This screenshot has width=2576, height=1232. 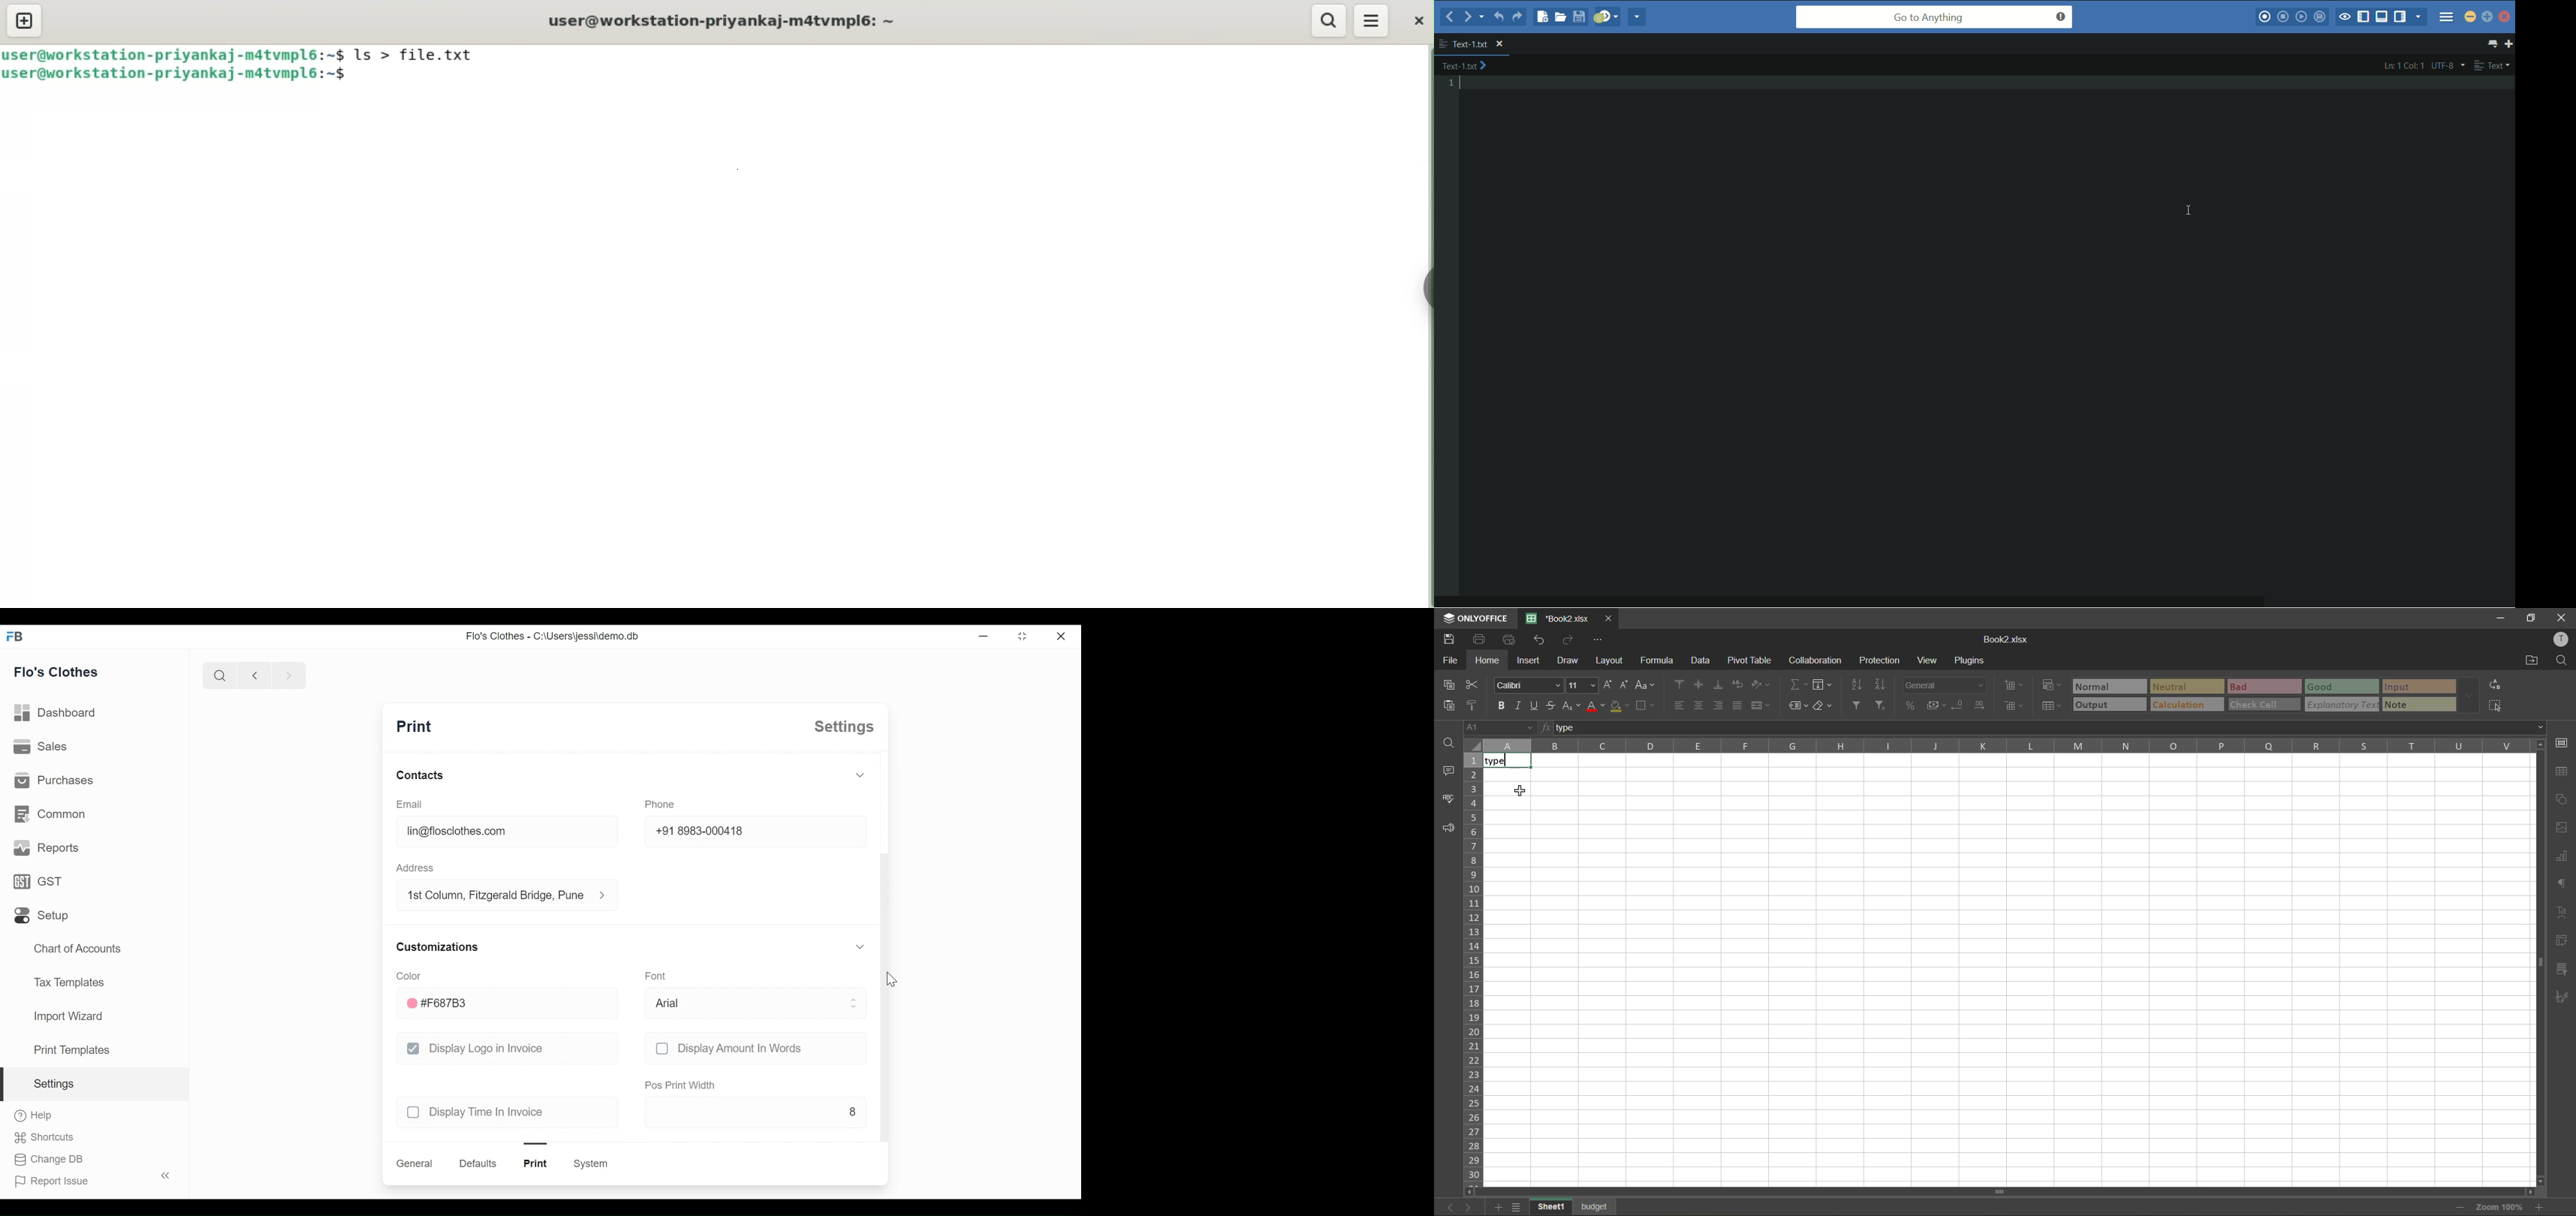 I want to click on change case, so click(x=1648, y=685).